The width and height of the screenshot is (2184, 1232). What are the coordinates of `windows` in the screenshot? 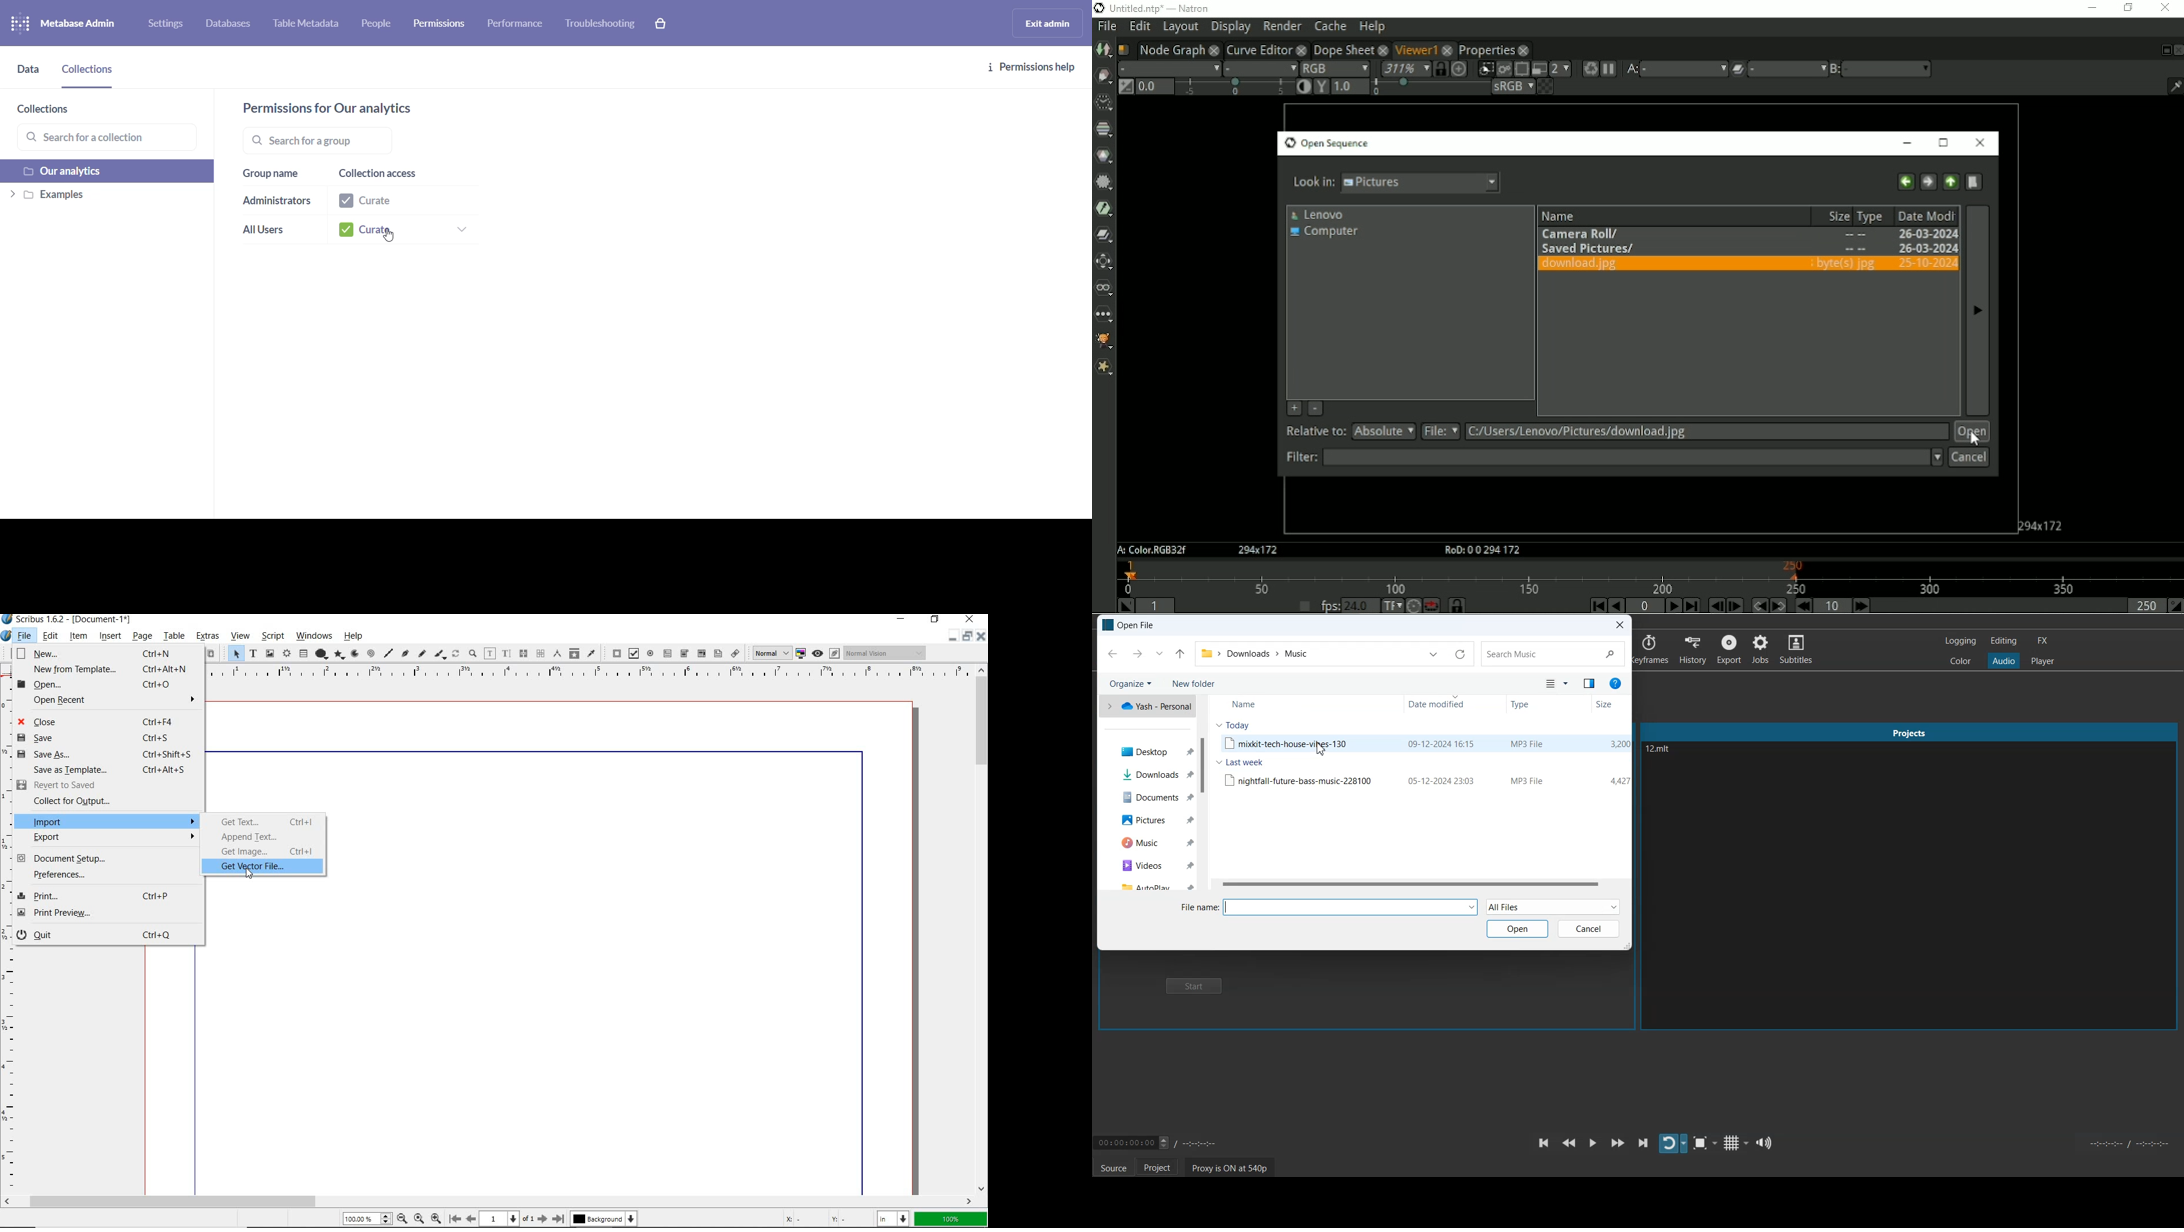 It's located at (313, 635).